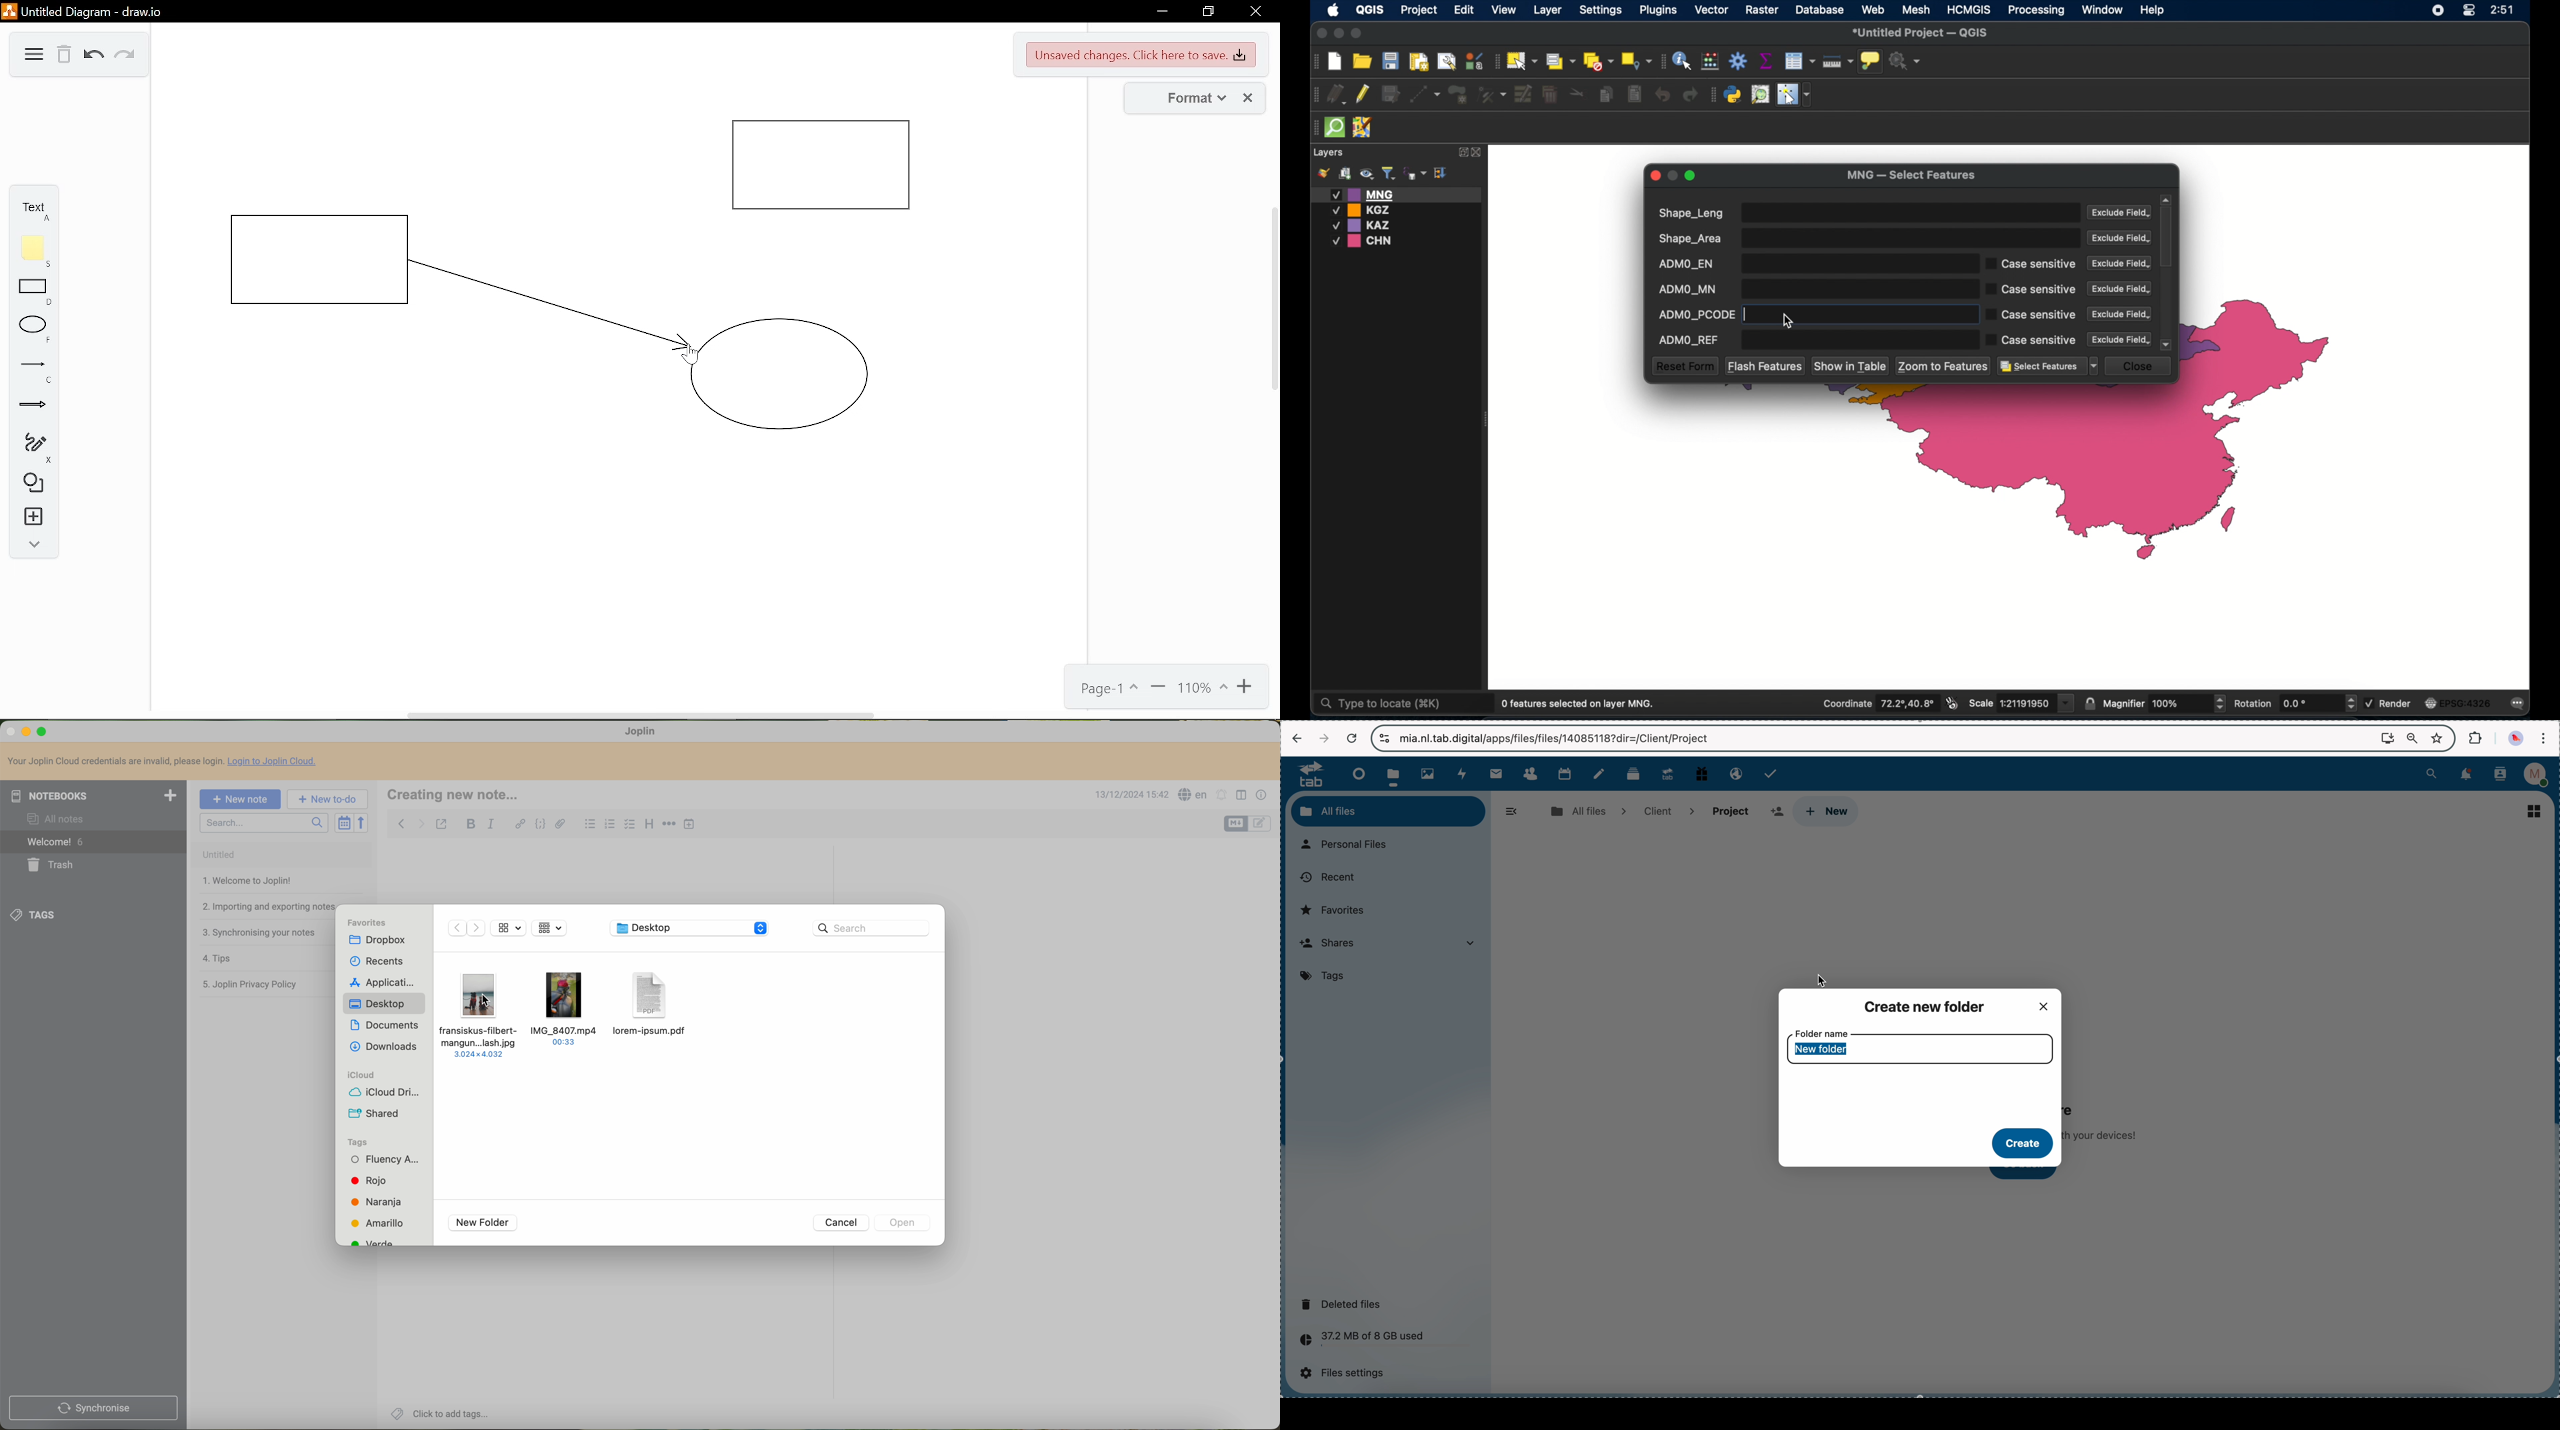 Image resolution: width=2576 pixels, height=1456 pixels. Describe the element at coordinates (32, 447) in the screenshot. I see `Freehand` at that location.